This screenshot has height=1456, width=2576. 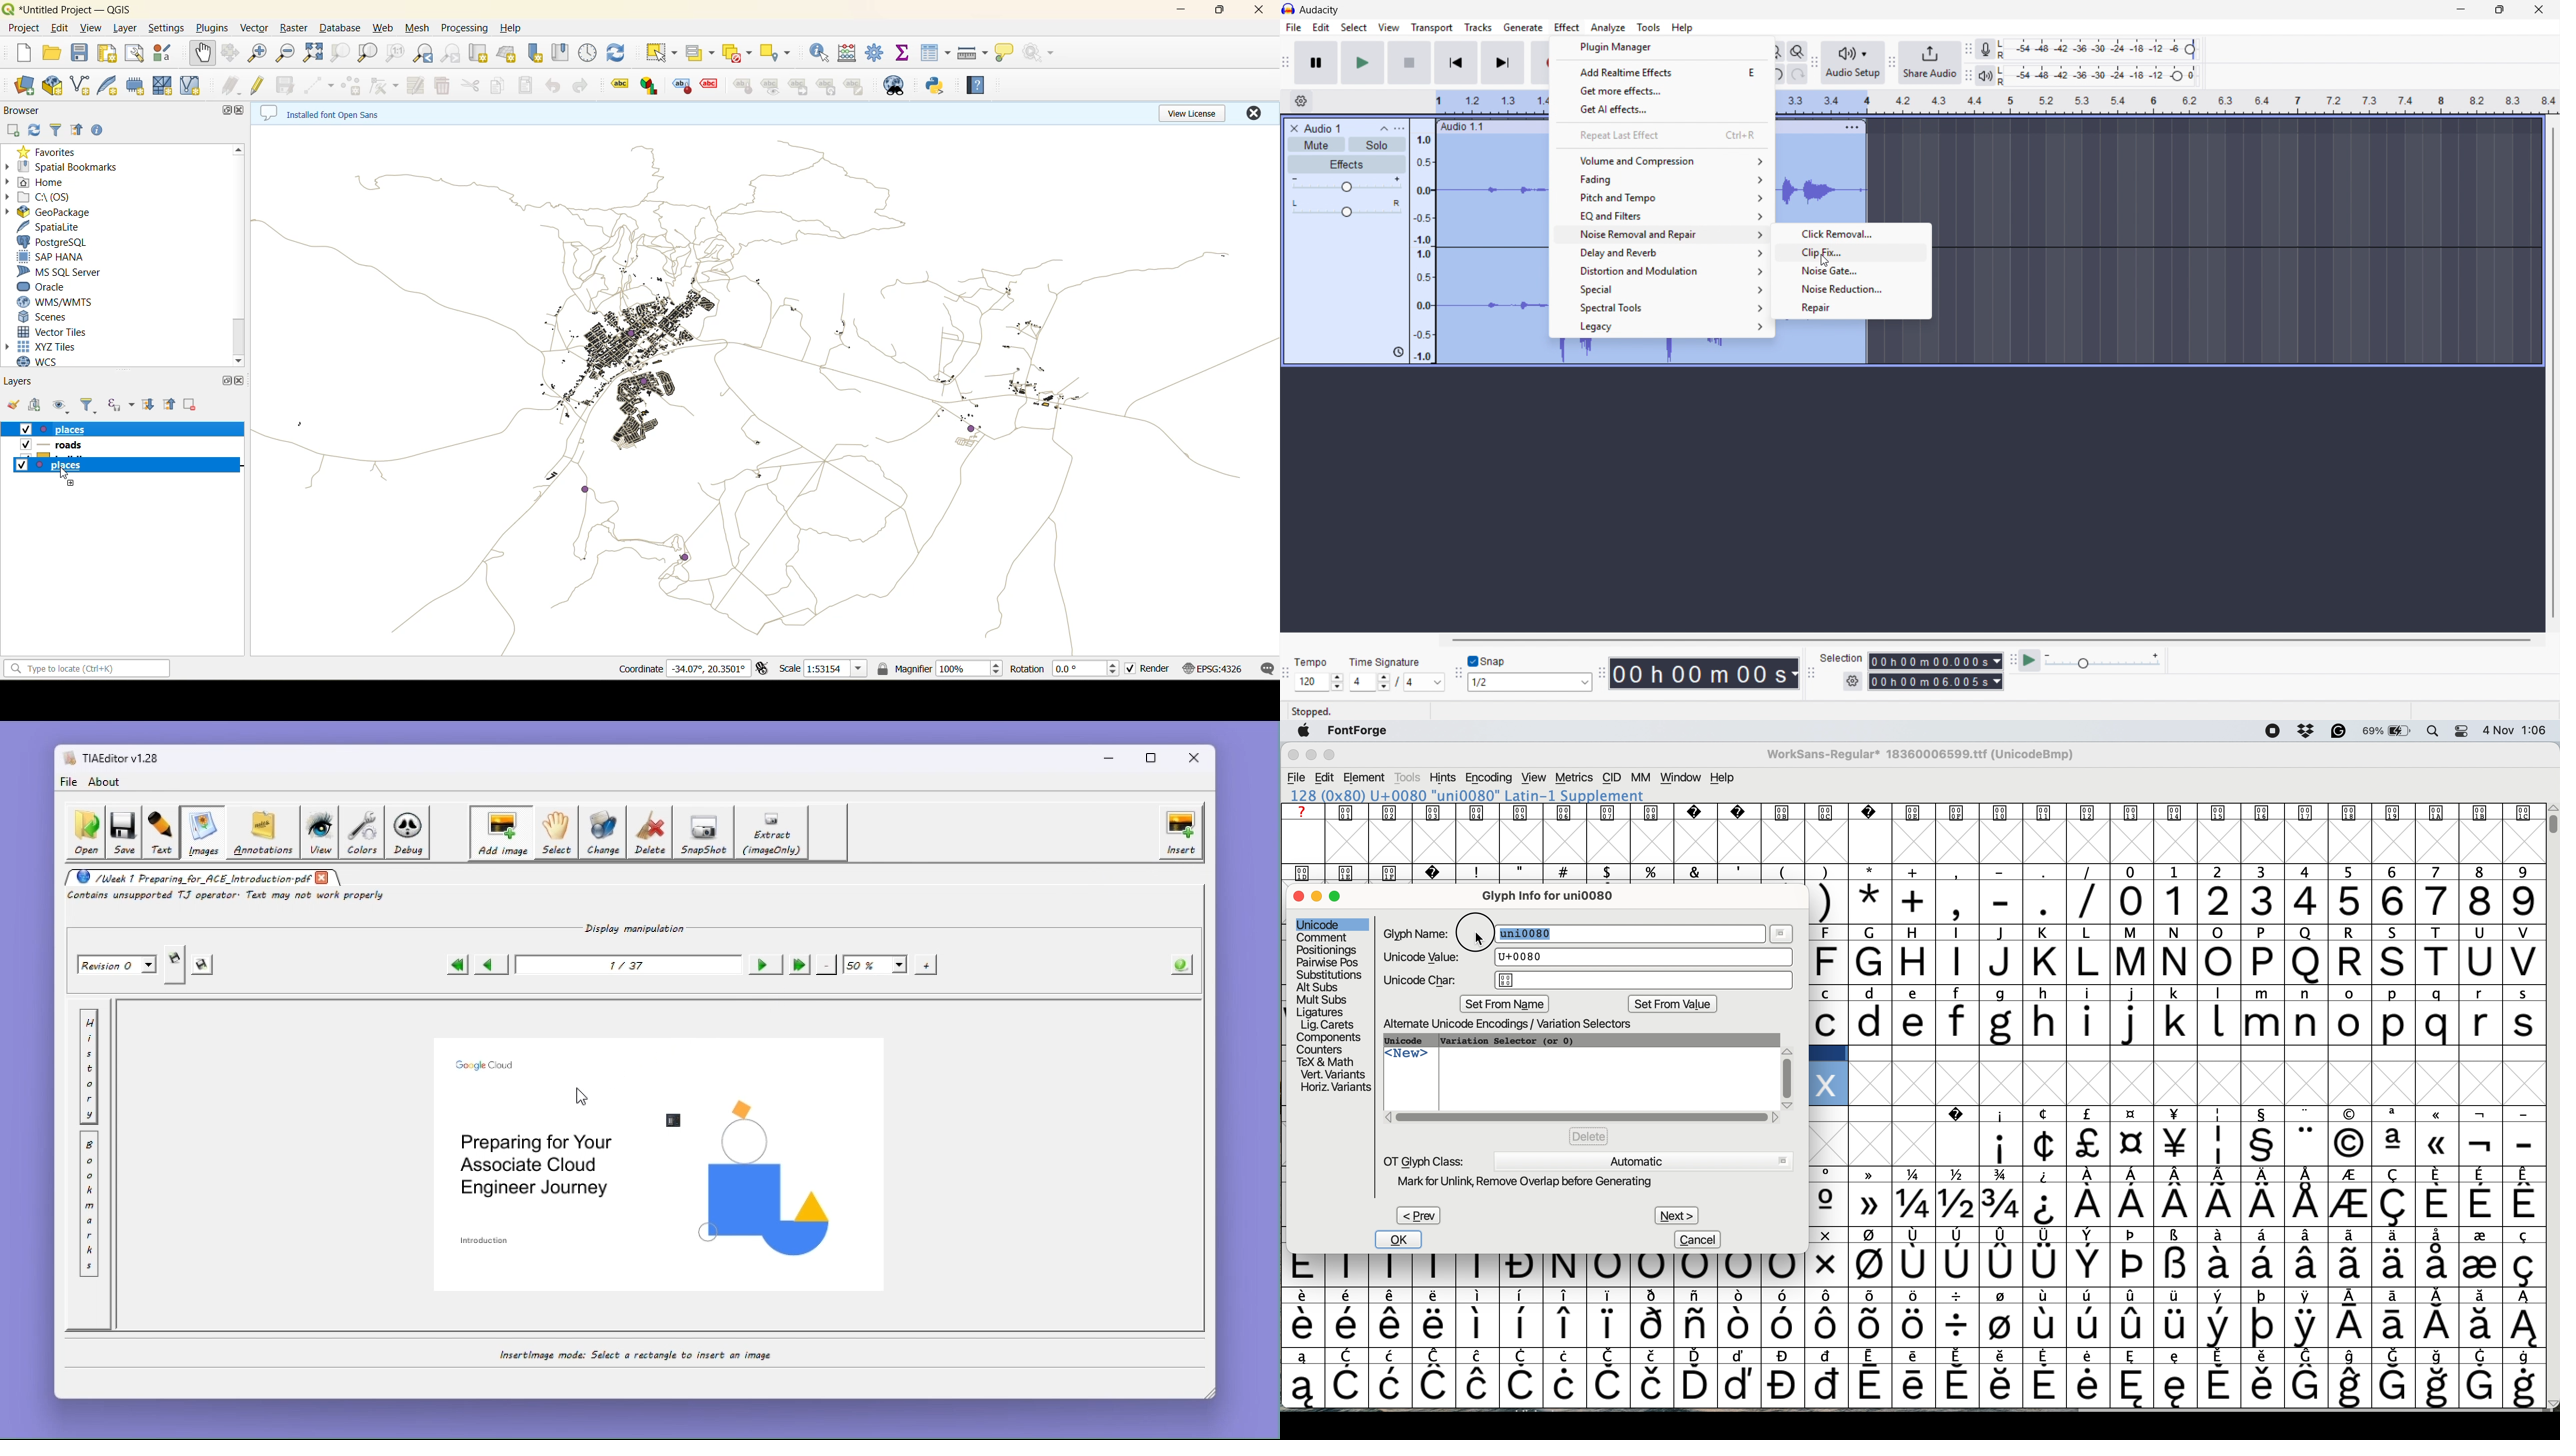 What do you see at coordinates (1320, 10) in the screenshot?
I see `Title ` at bounding box center [1320, 10].